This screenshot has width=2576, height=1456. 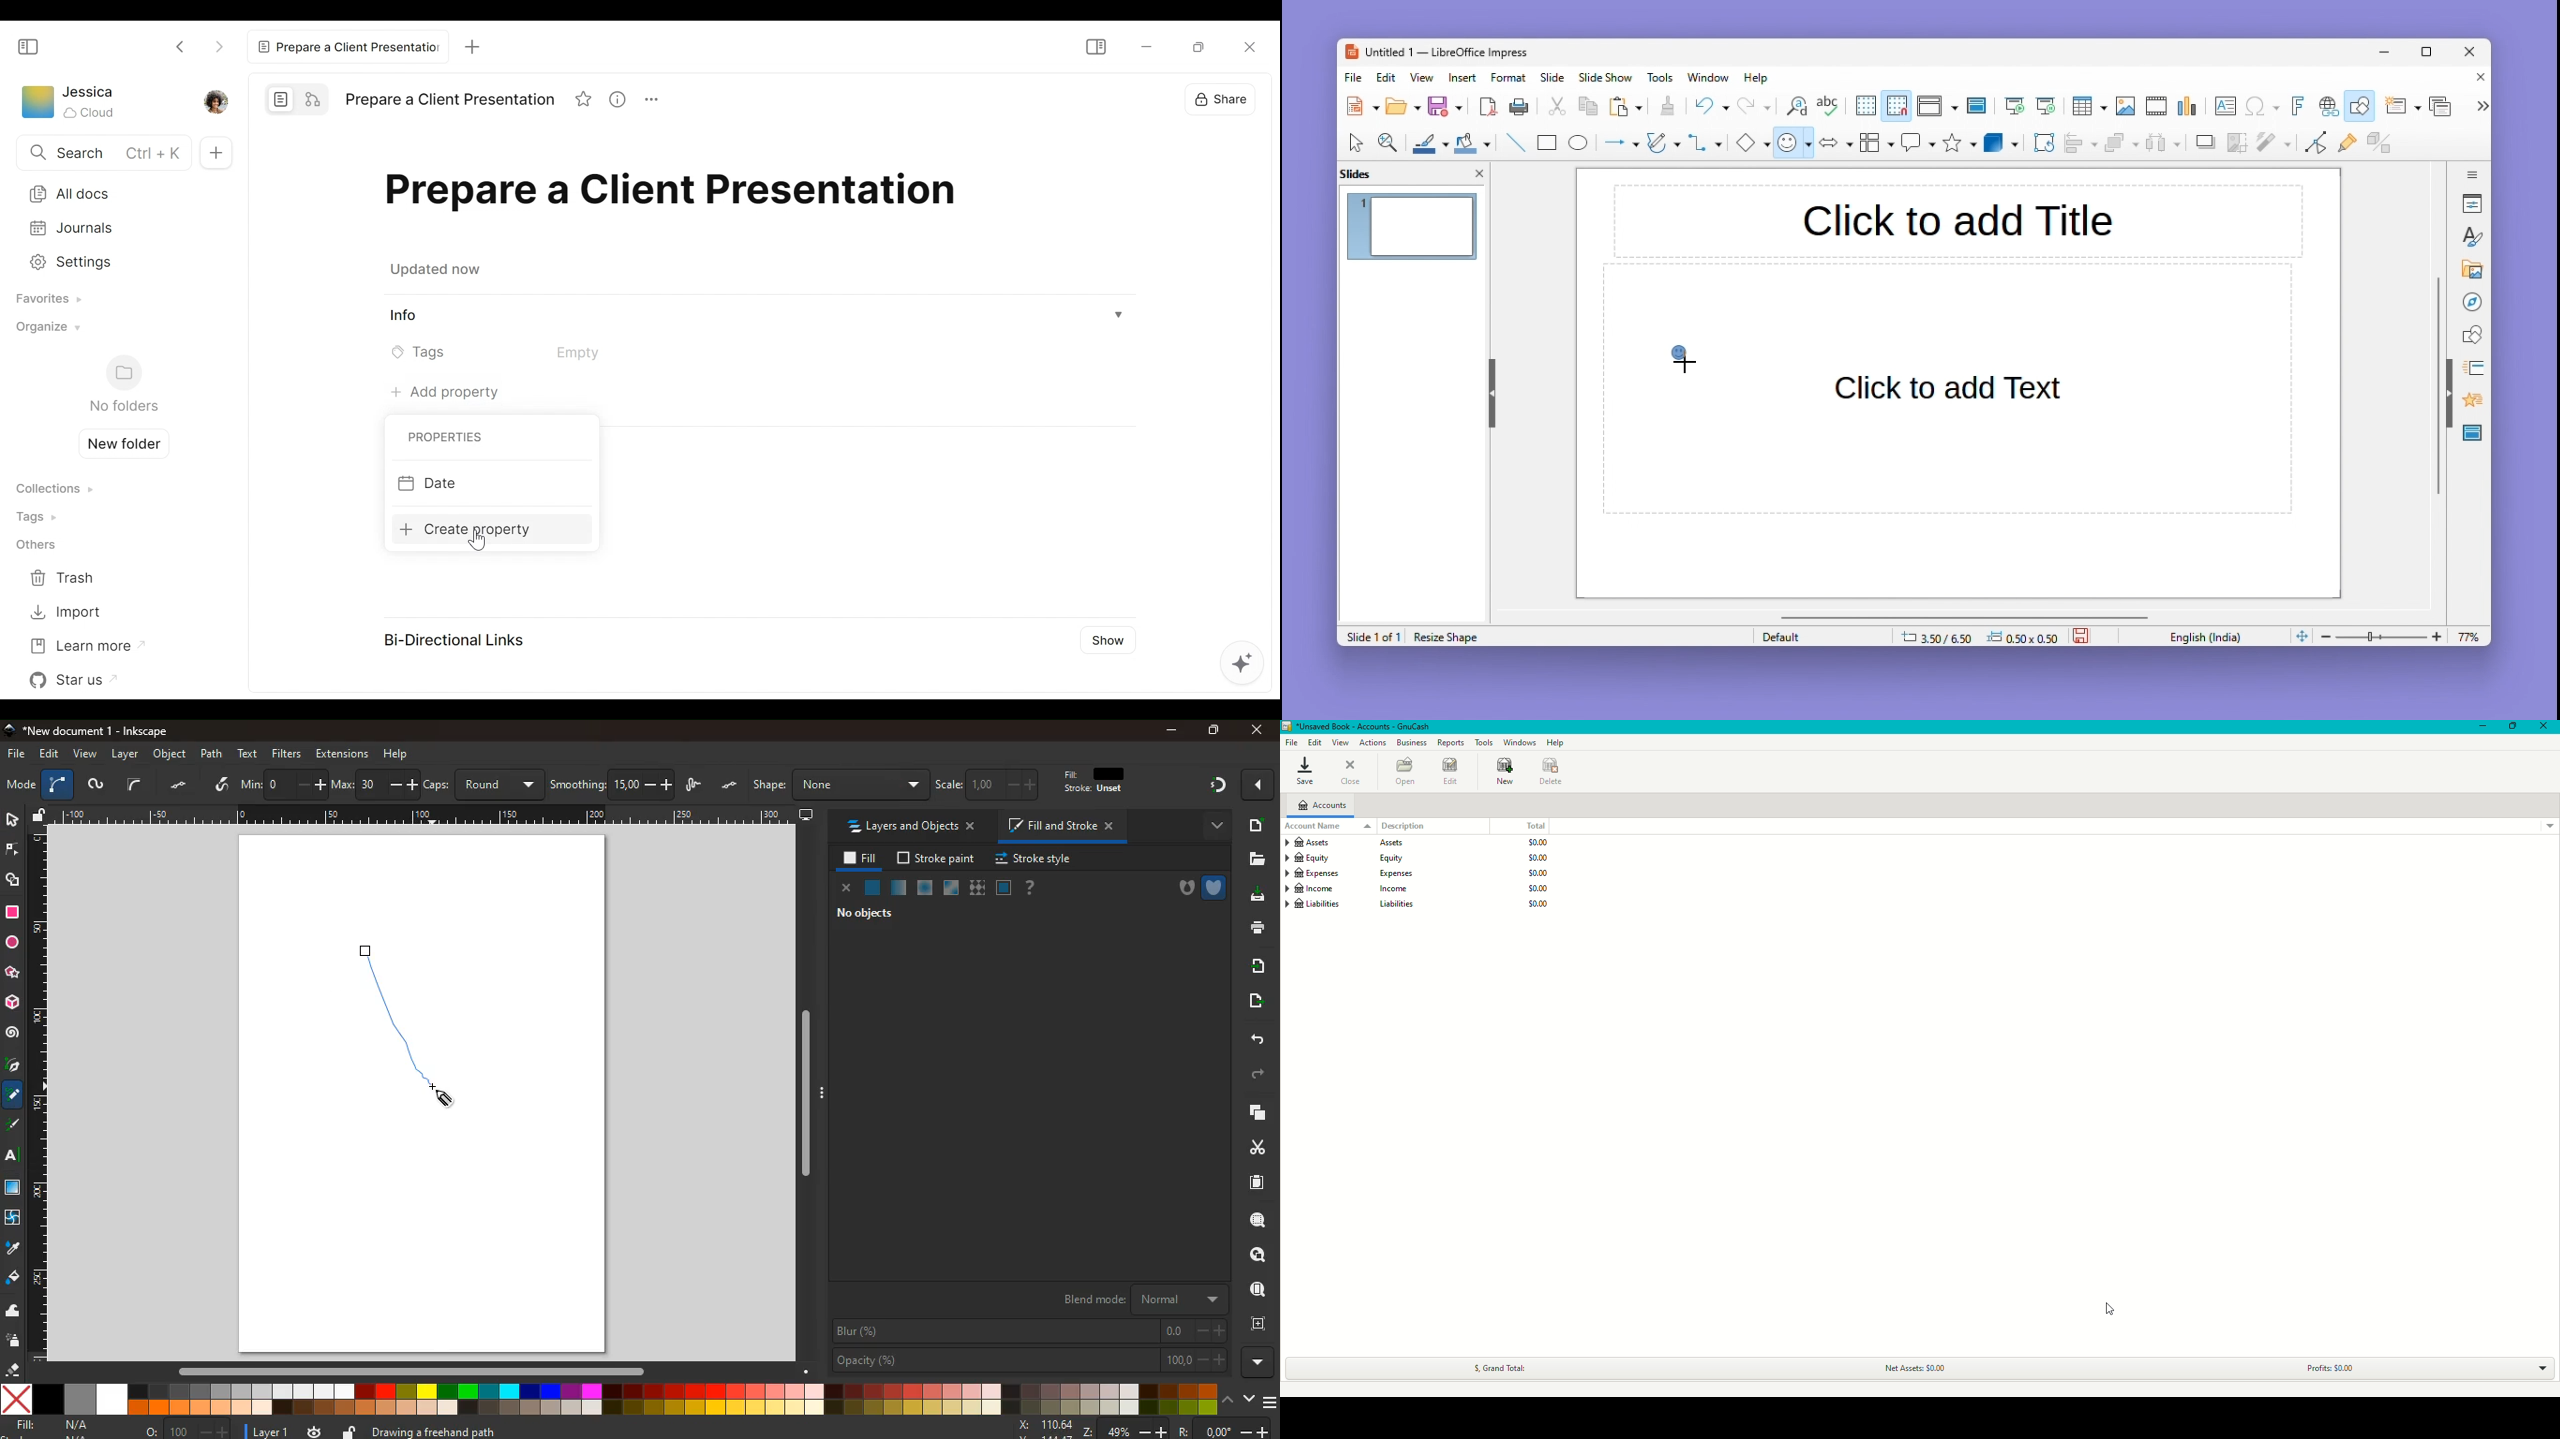 What do you see at coordinates (2402, 107) in the screenshot?
I see `New slide` at bounding box center [2402, 107].